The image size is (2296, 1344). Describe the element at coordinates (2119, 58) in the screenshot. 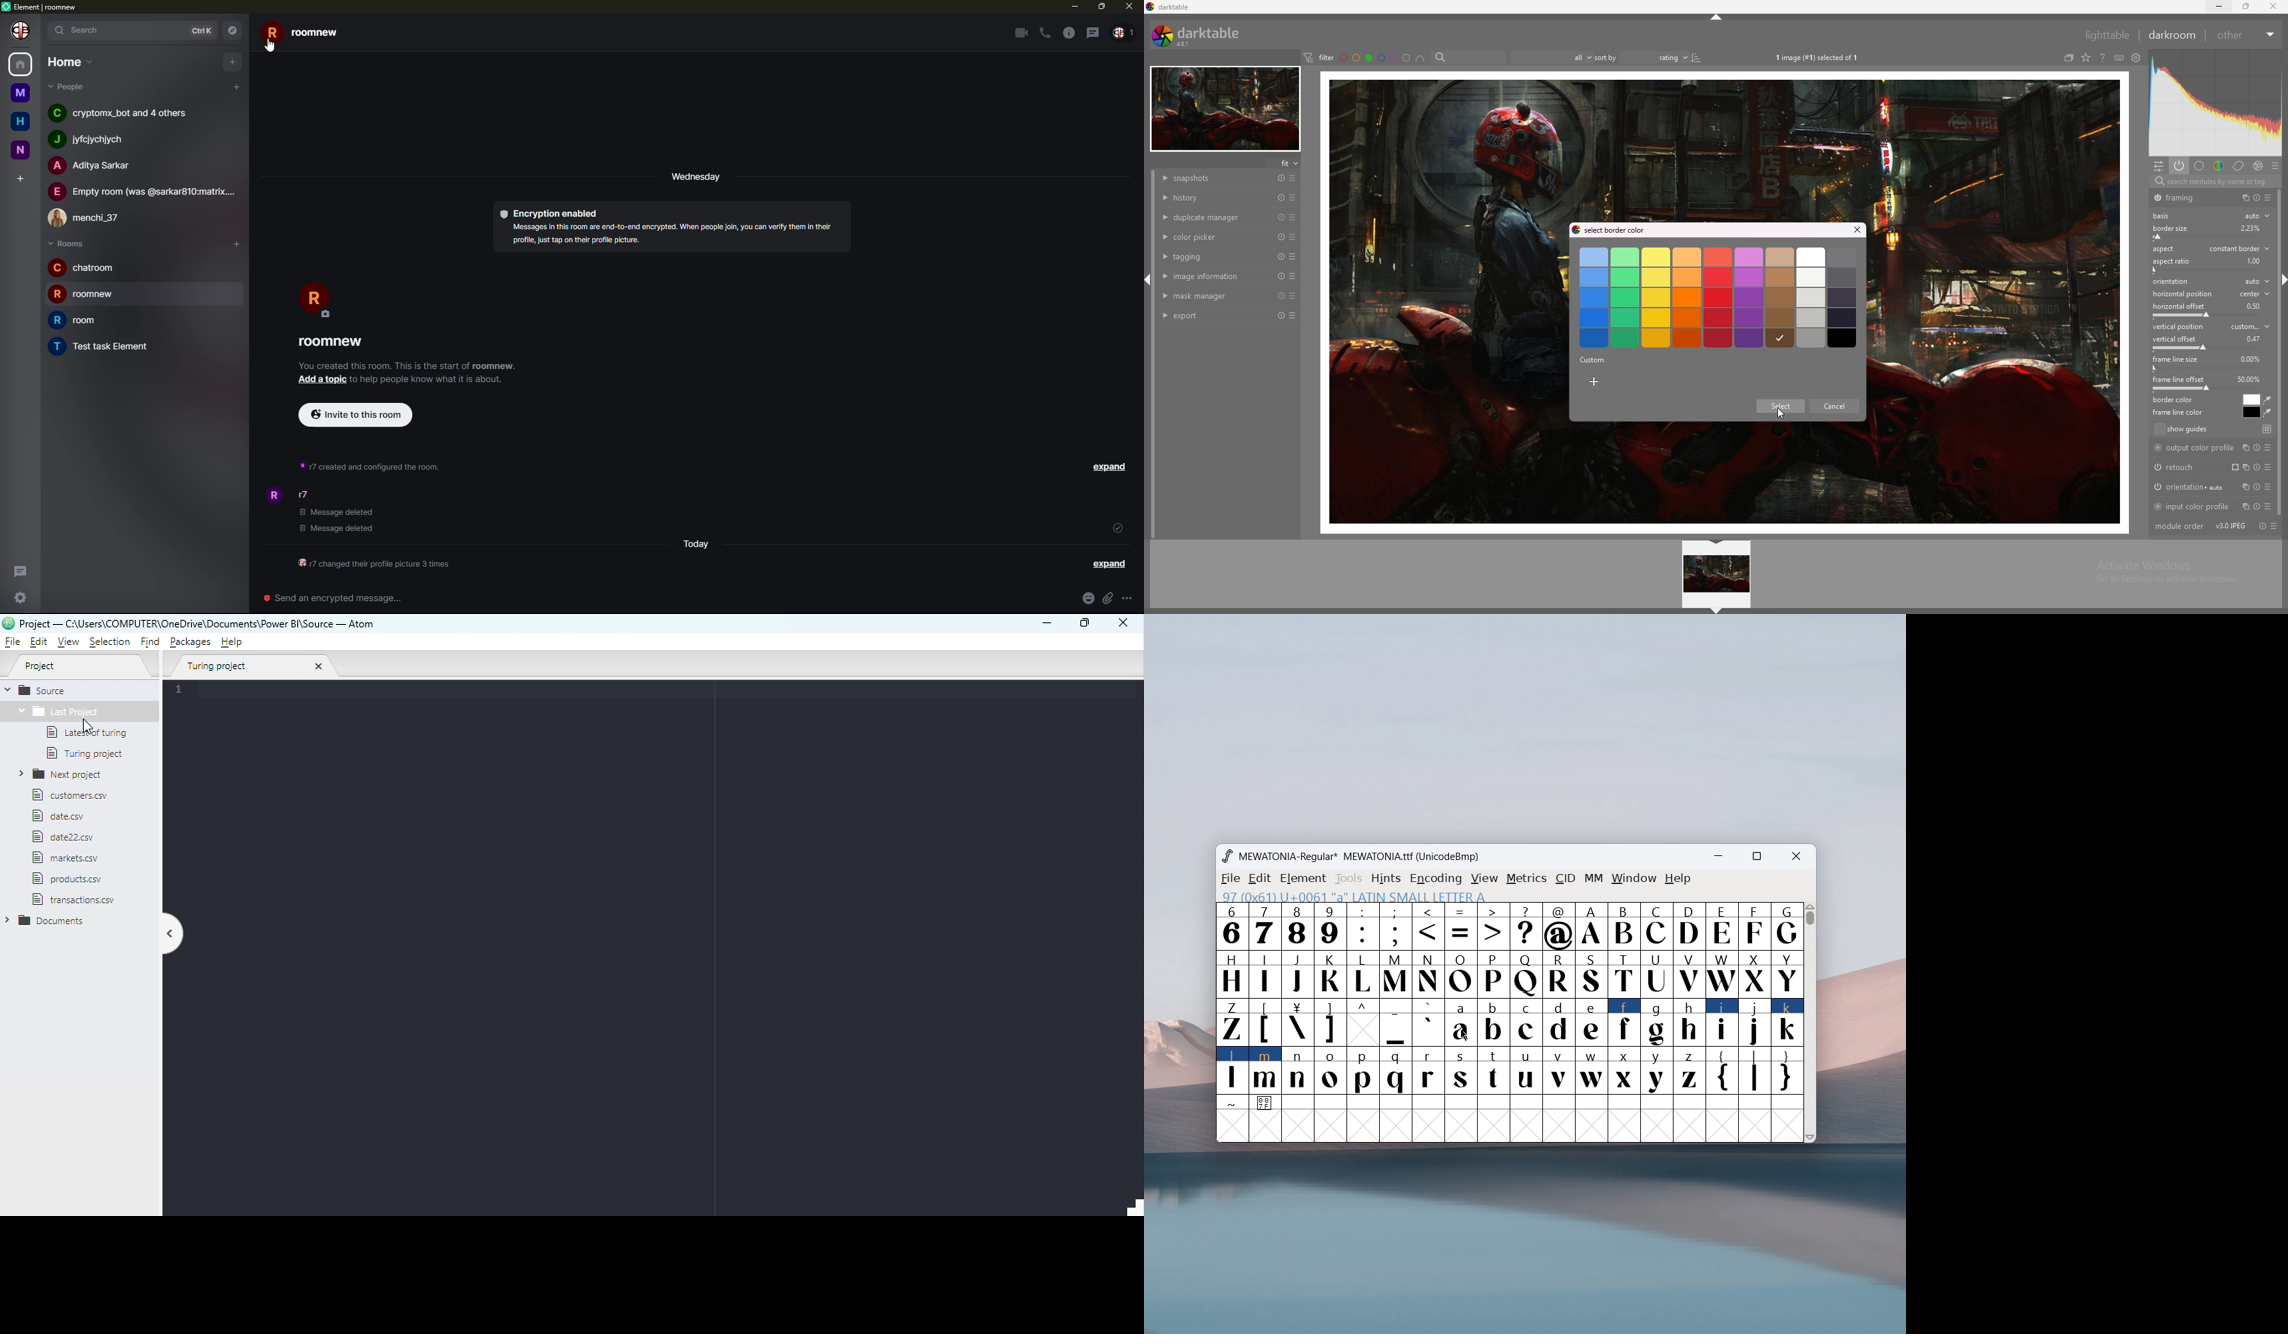

I see `define shortcuts` at that location.